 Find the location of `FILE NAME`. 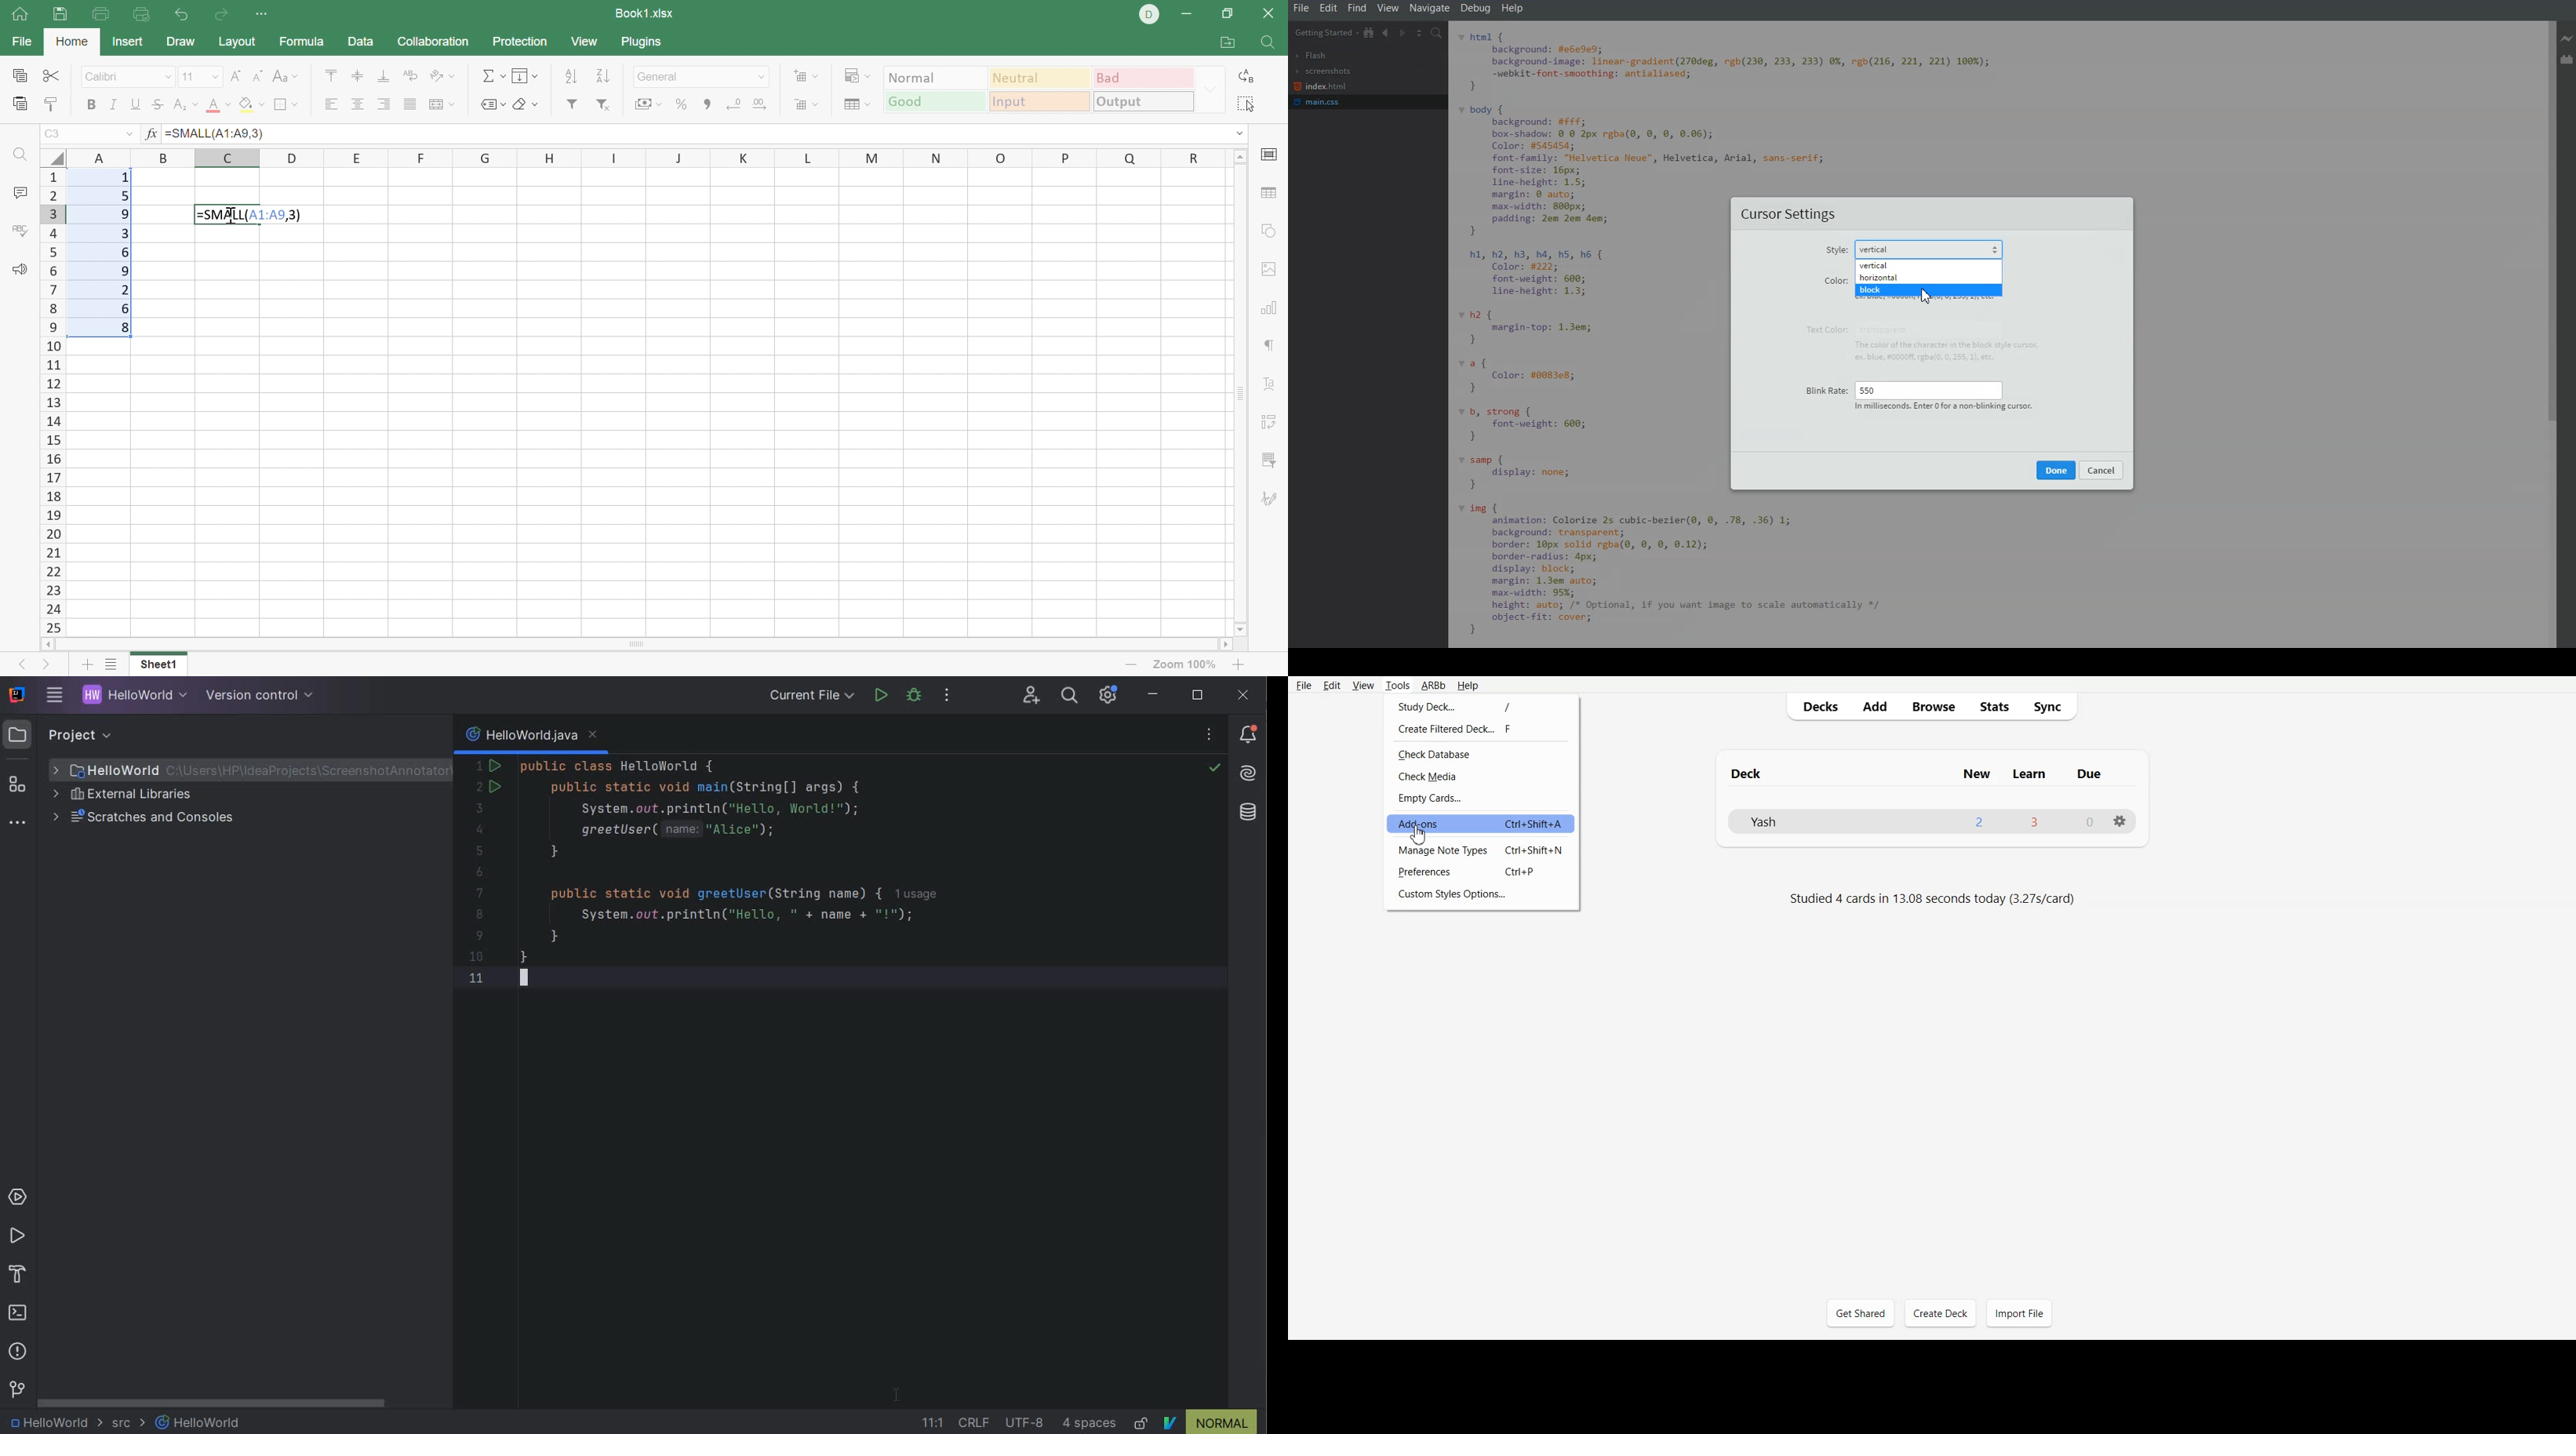

FILE NAME is located at coordinates (199, 1422).